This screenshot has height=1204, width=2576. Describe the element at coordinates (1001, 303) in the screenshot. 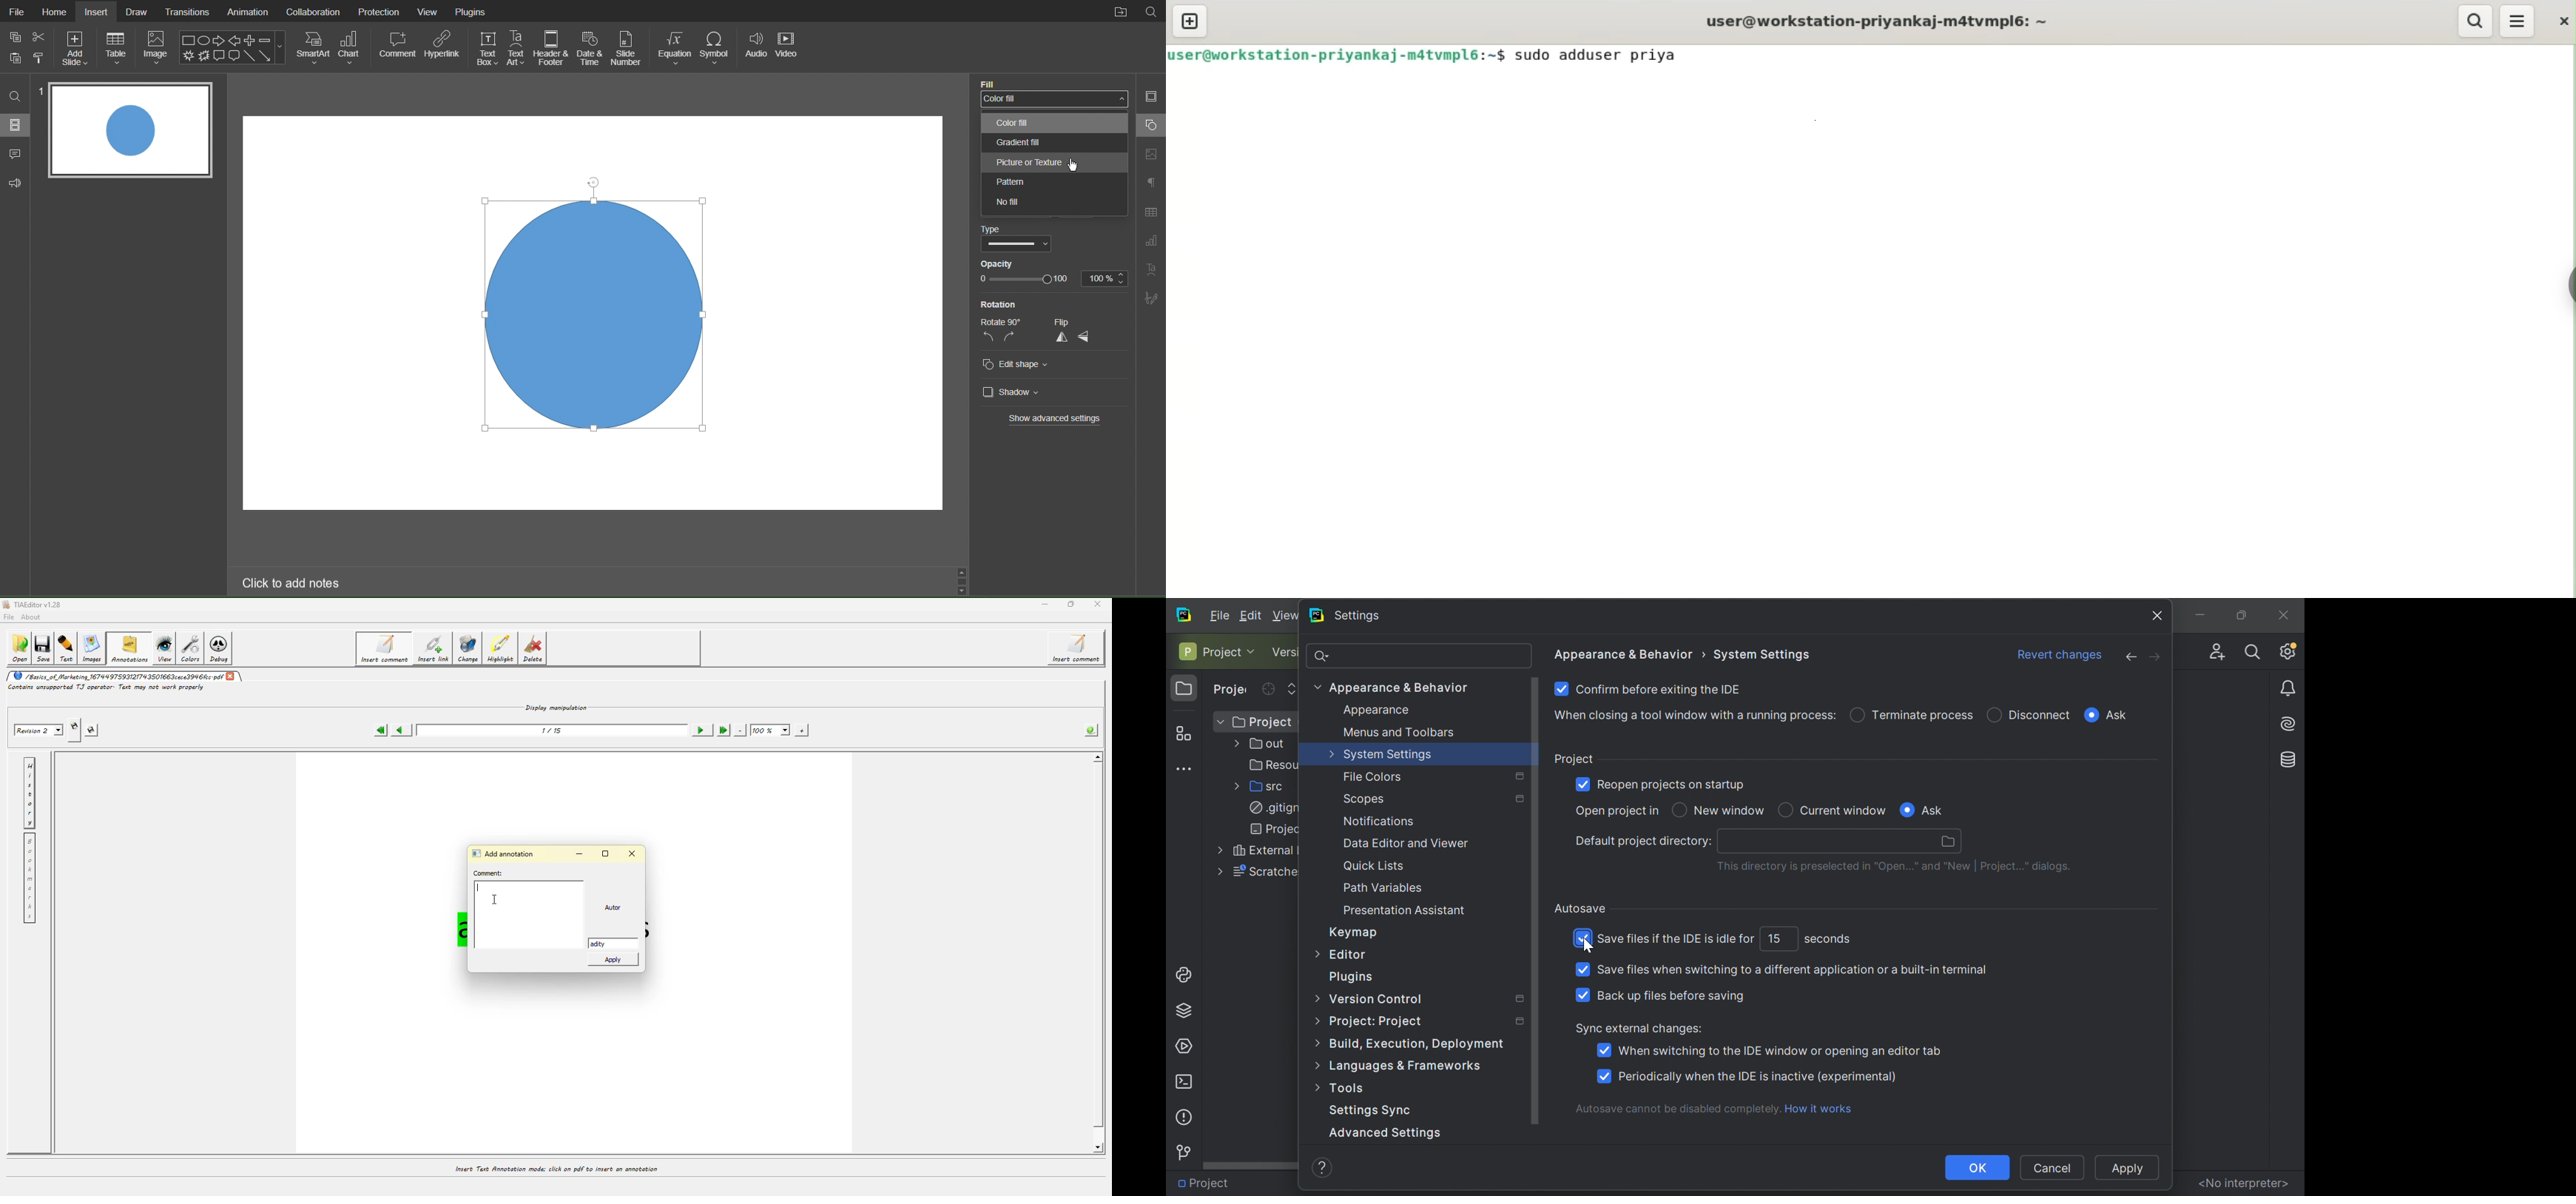

I see `Rotation` at that location.